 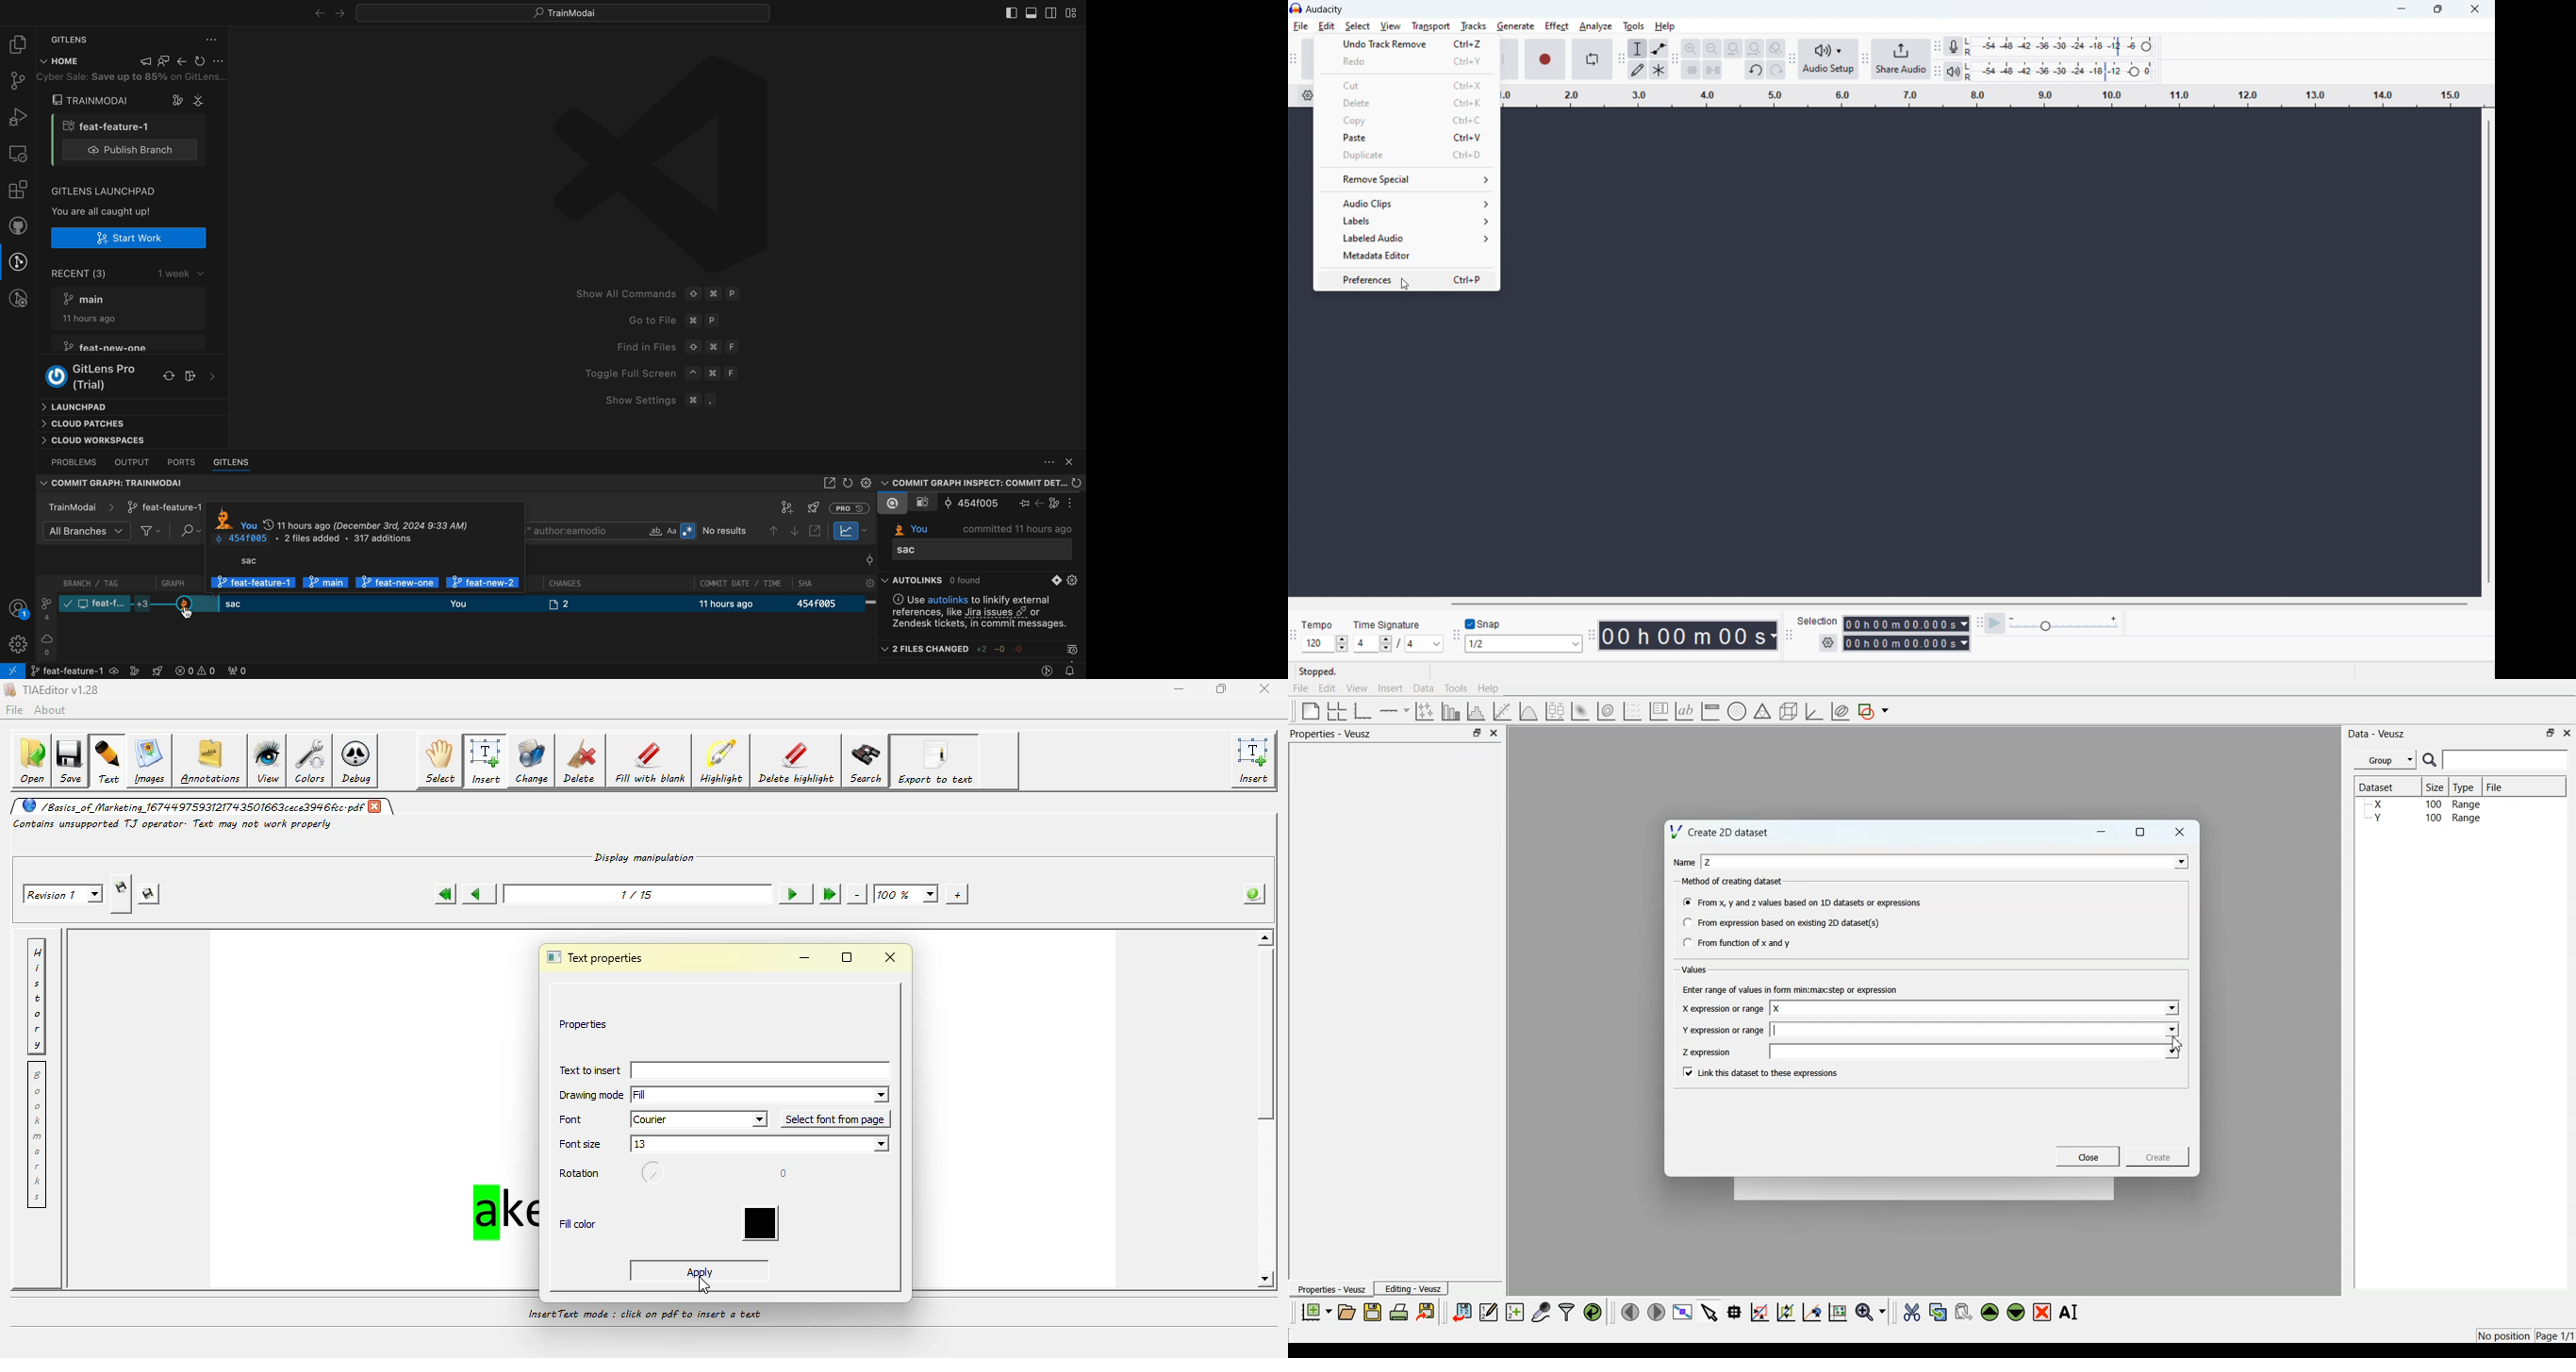 What do you see at coordinates (1316, 1312) in the screenshot?
I see `New document` at bounding box center [1316, 1312].